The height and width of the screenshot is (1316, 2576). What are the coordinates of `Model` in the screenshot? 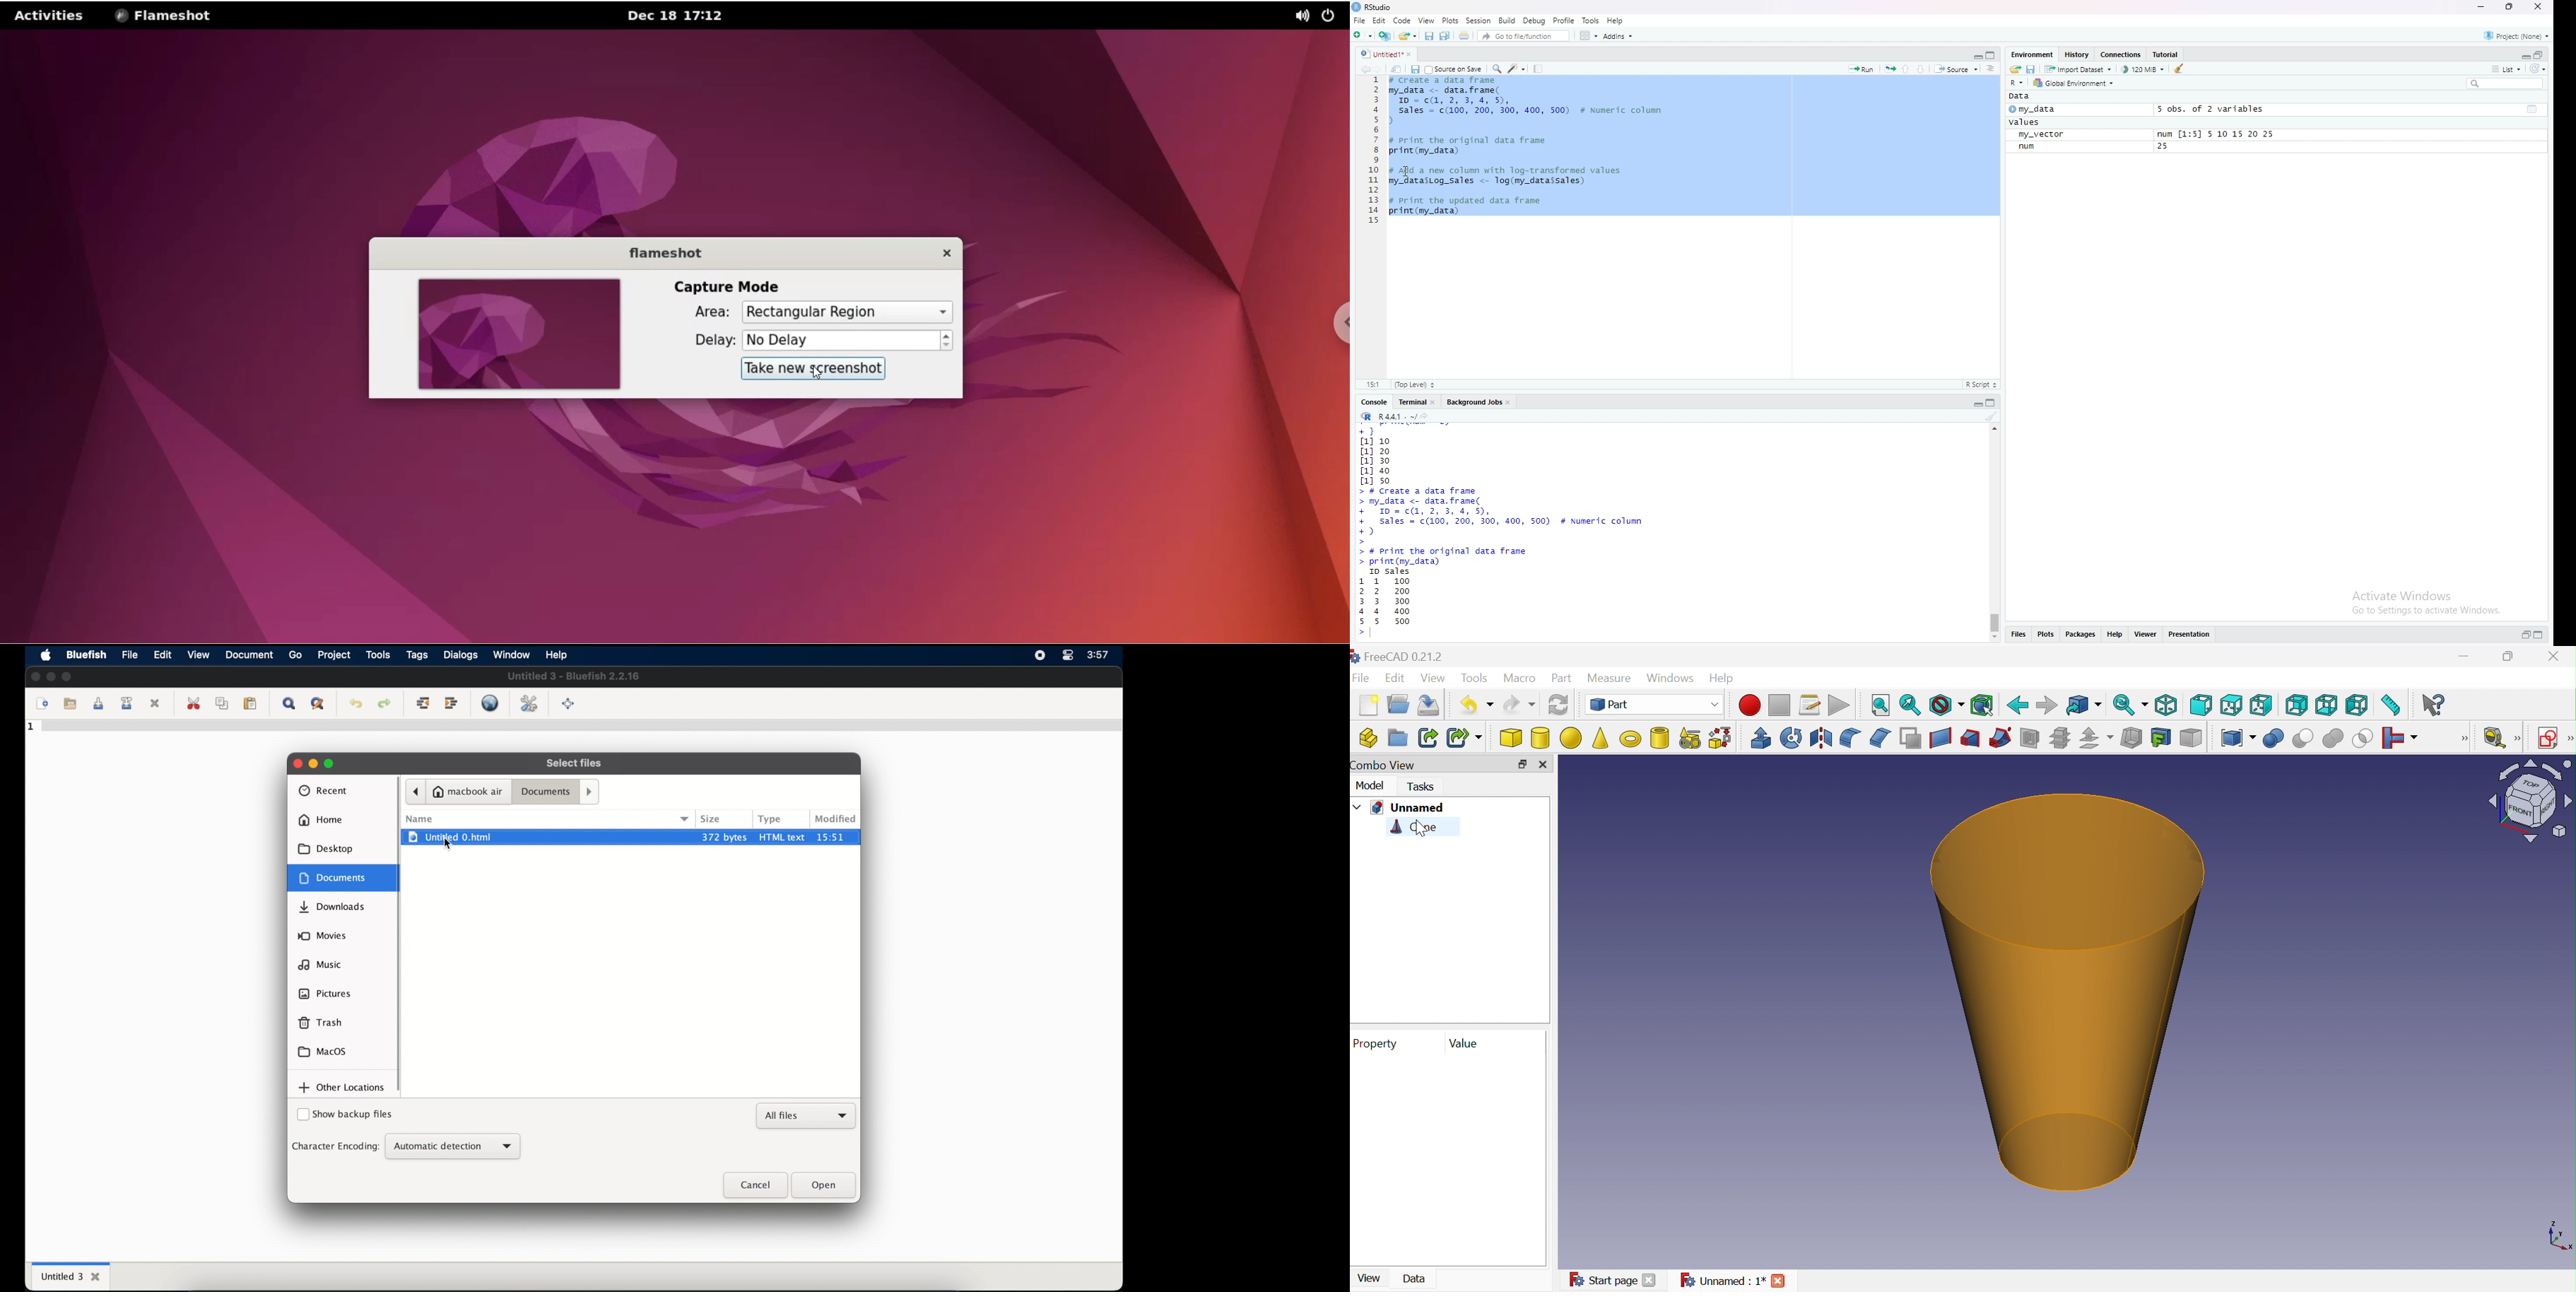 It's located at (1370, 788).